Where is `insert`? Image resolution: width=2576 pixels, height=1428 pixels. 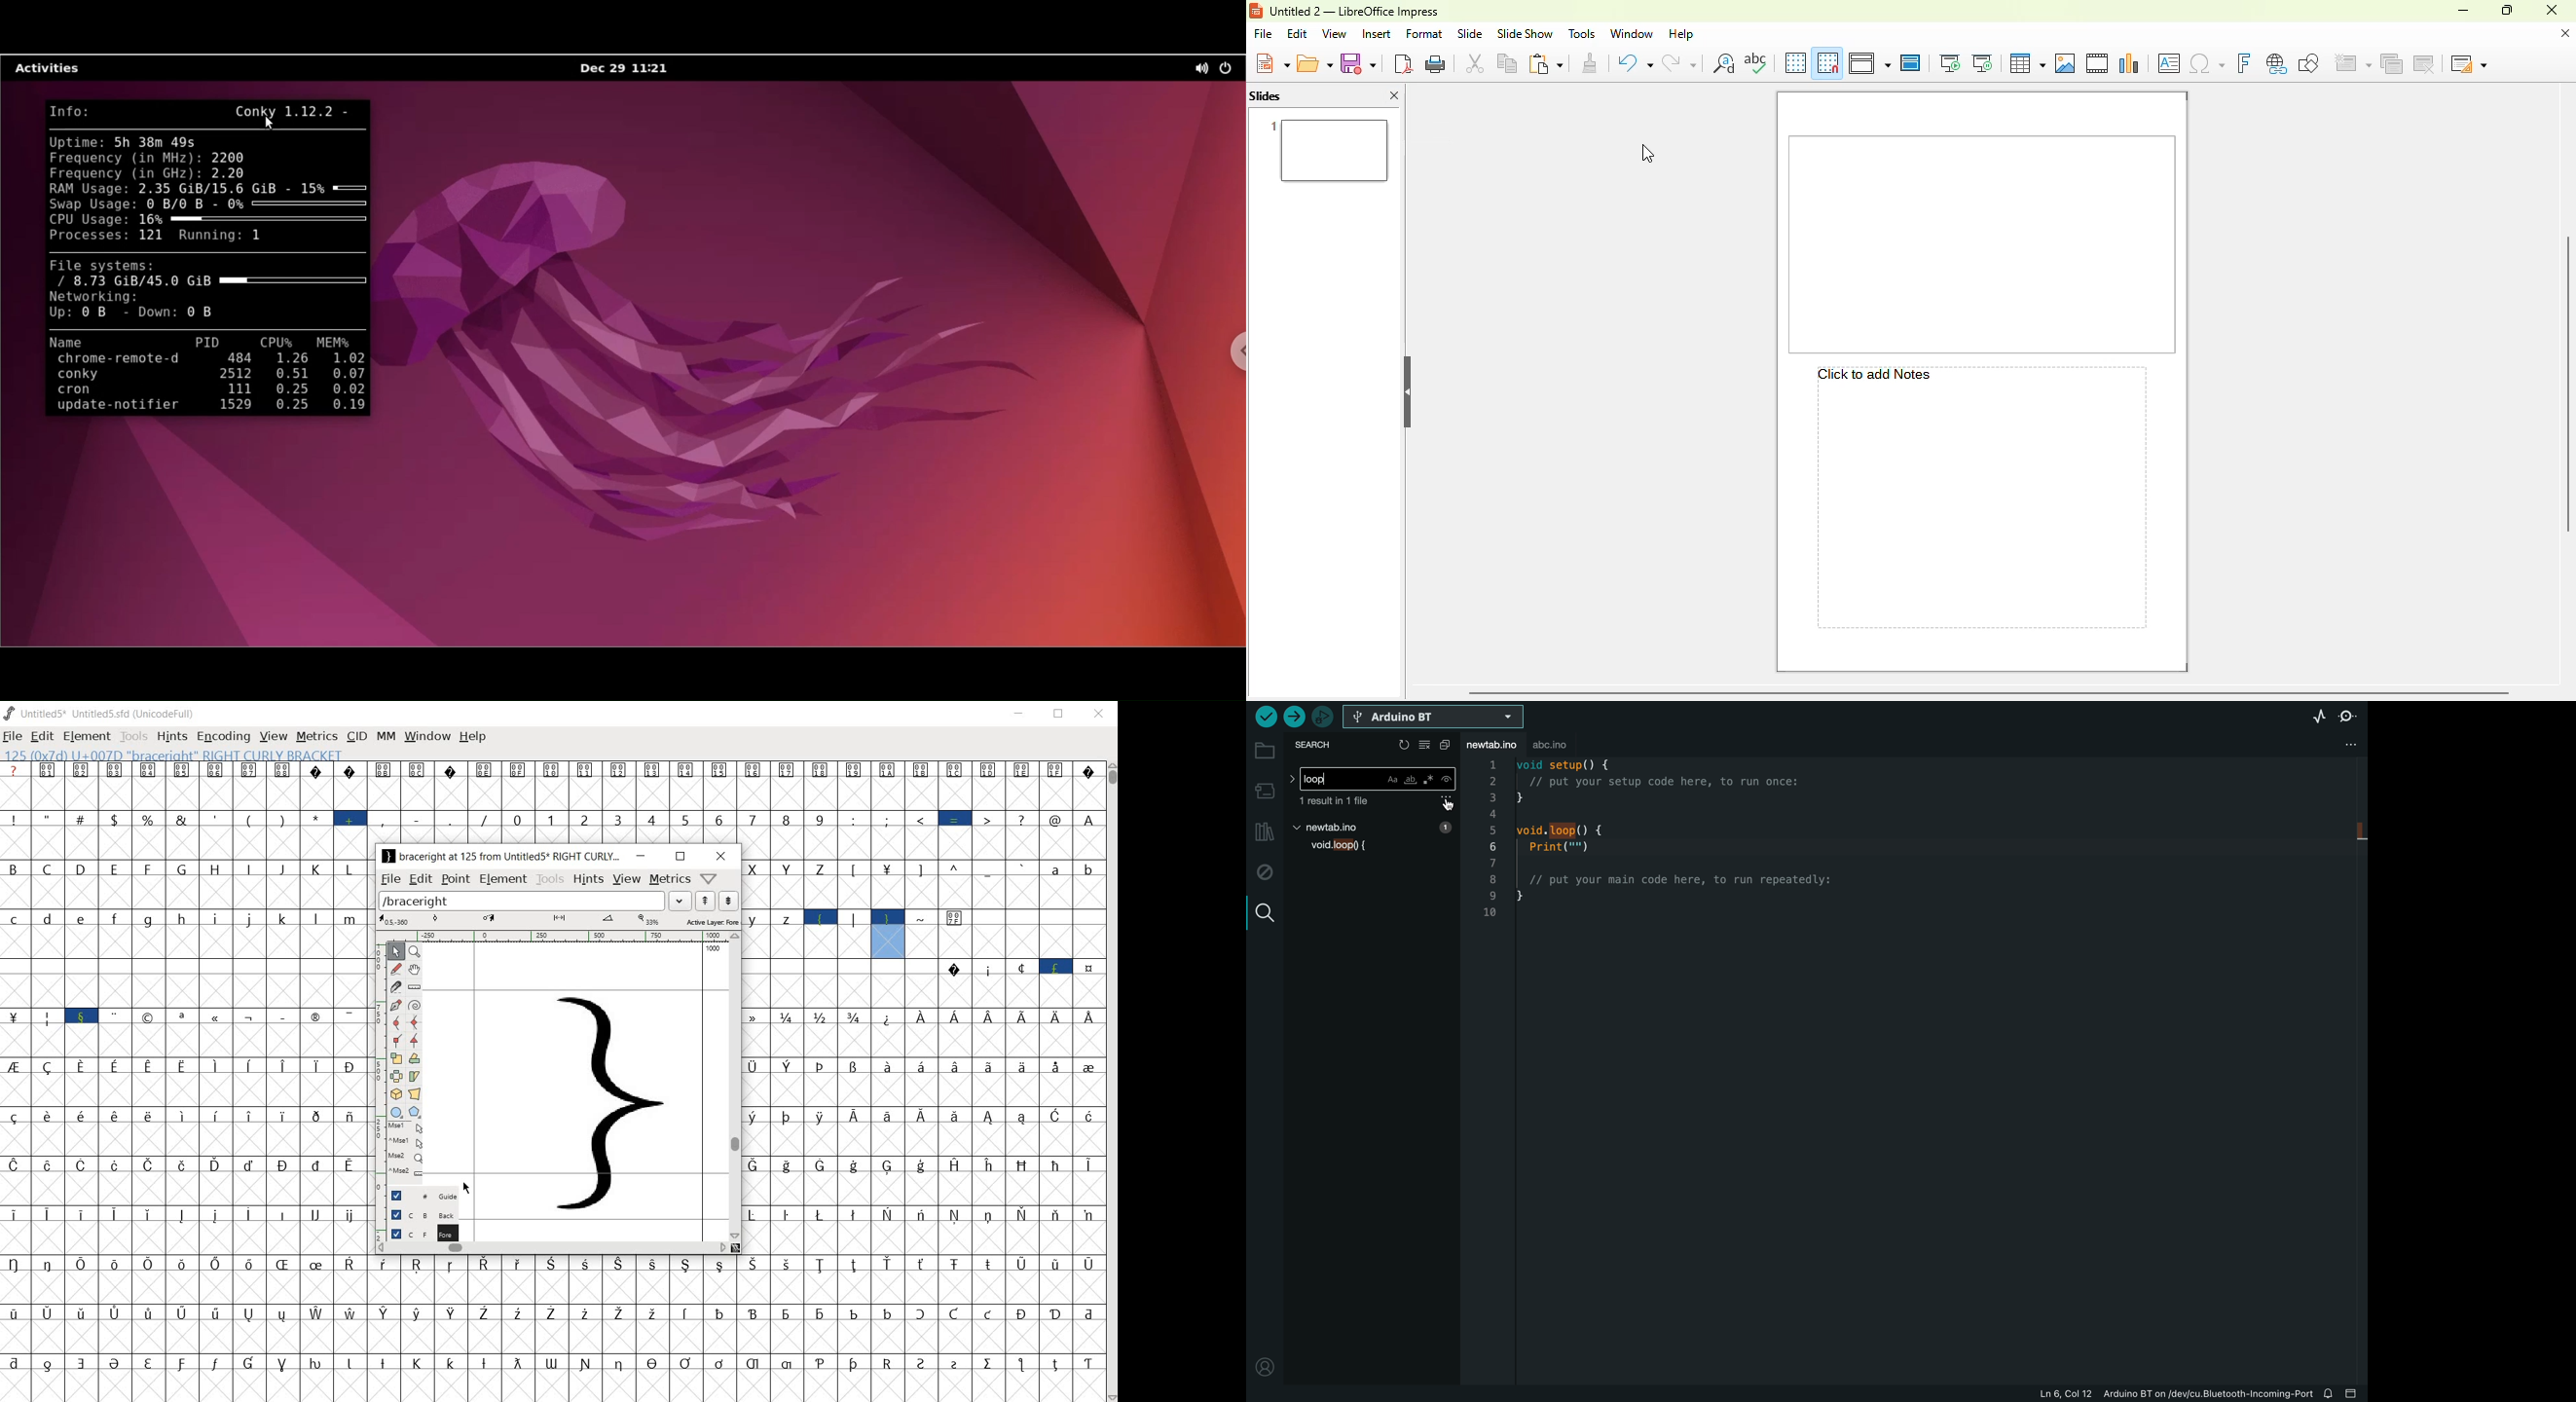
insert is located at coordinates (1377, 34).